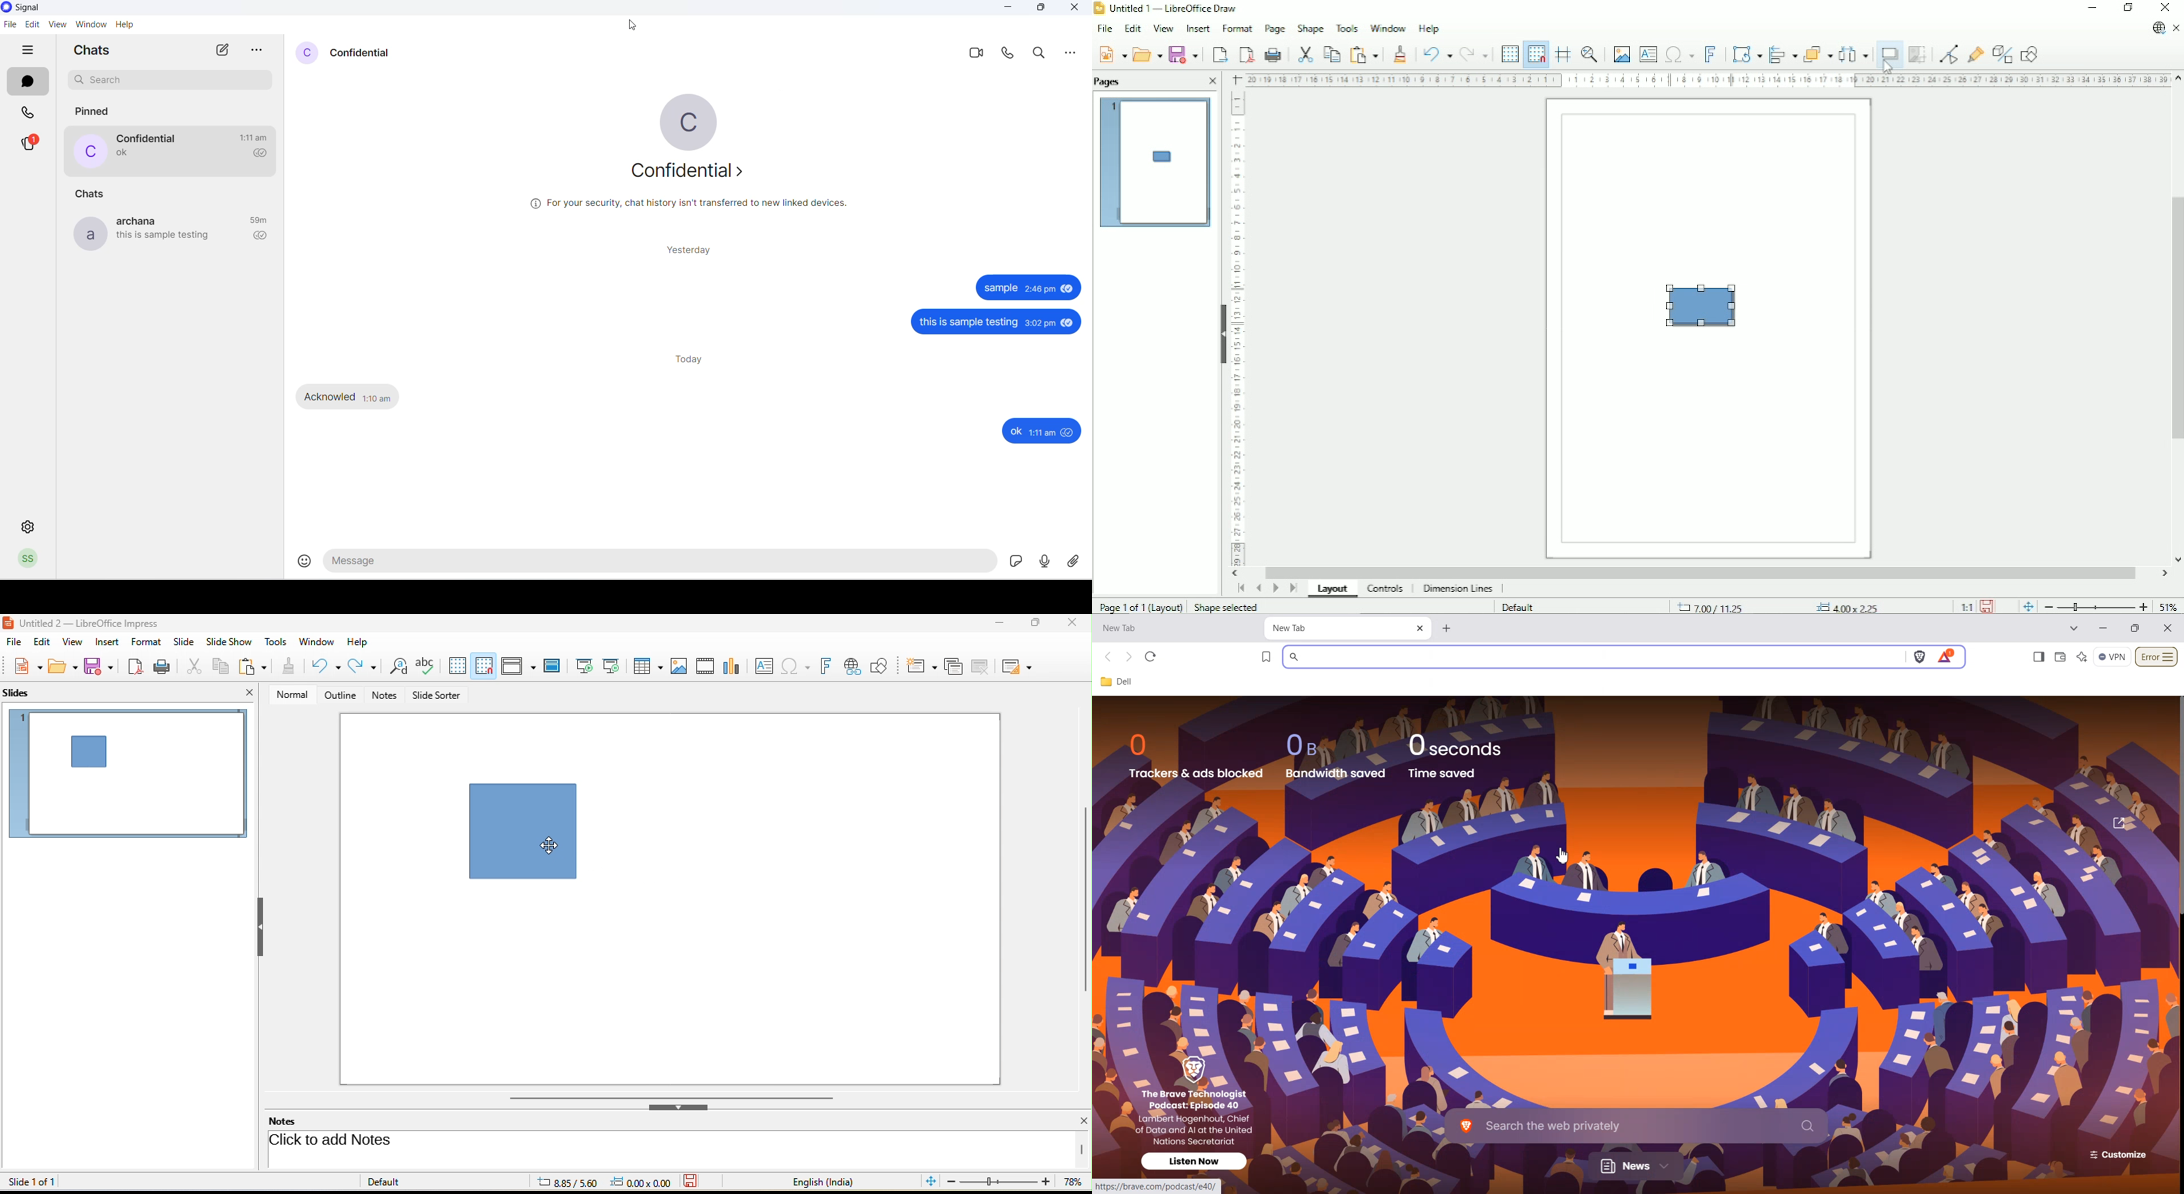 This screenshot has height=1204, width=2184. Describe the element at coordinates (692, 121) in the screenshot. I see `profile picture` at that location.